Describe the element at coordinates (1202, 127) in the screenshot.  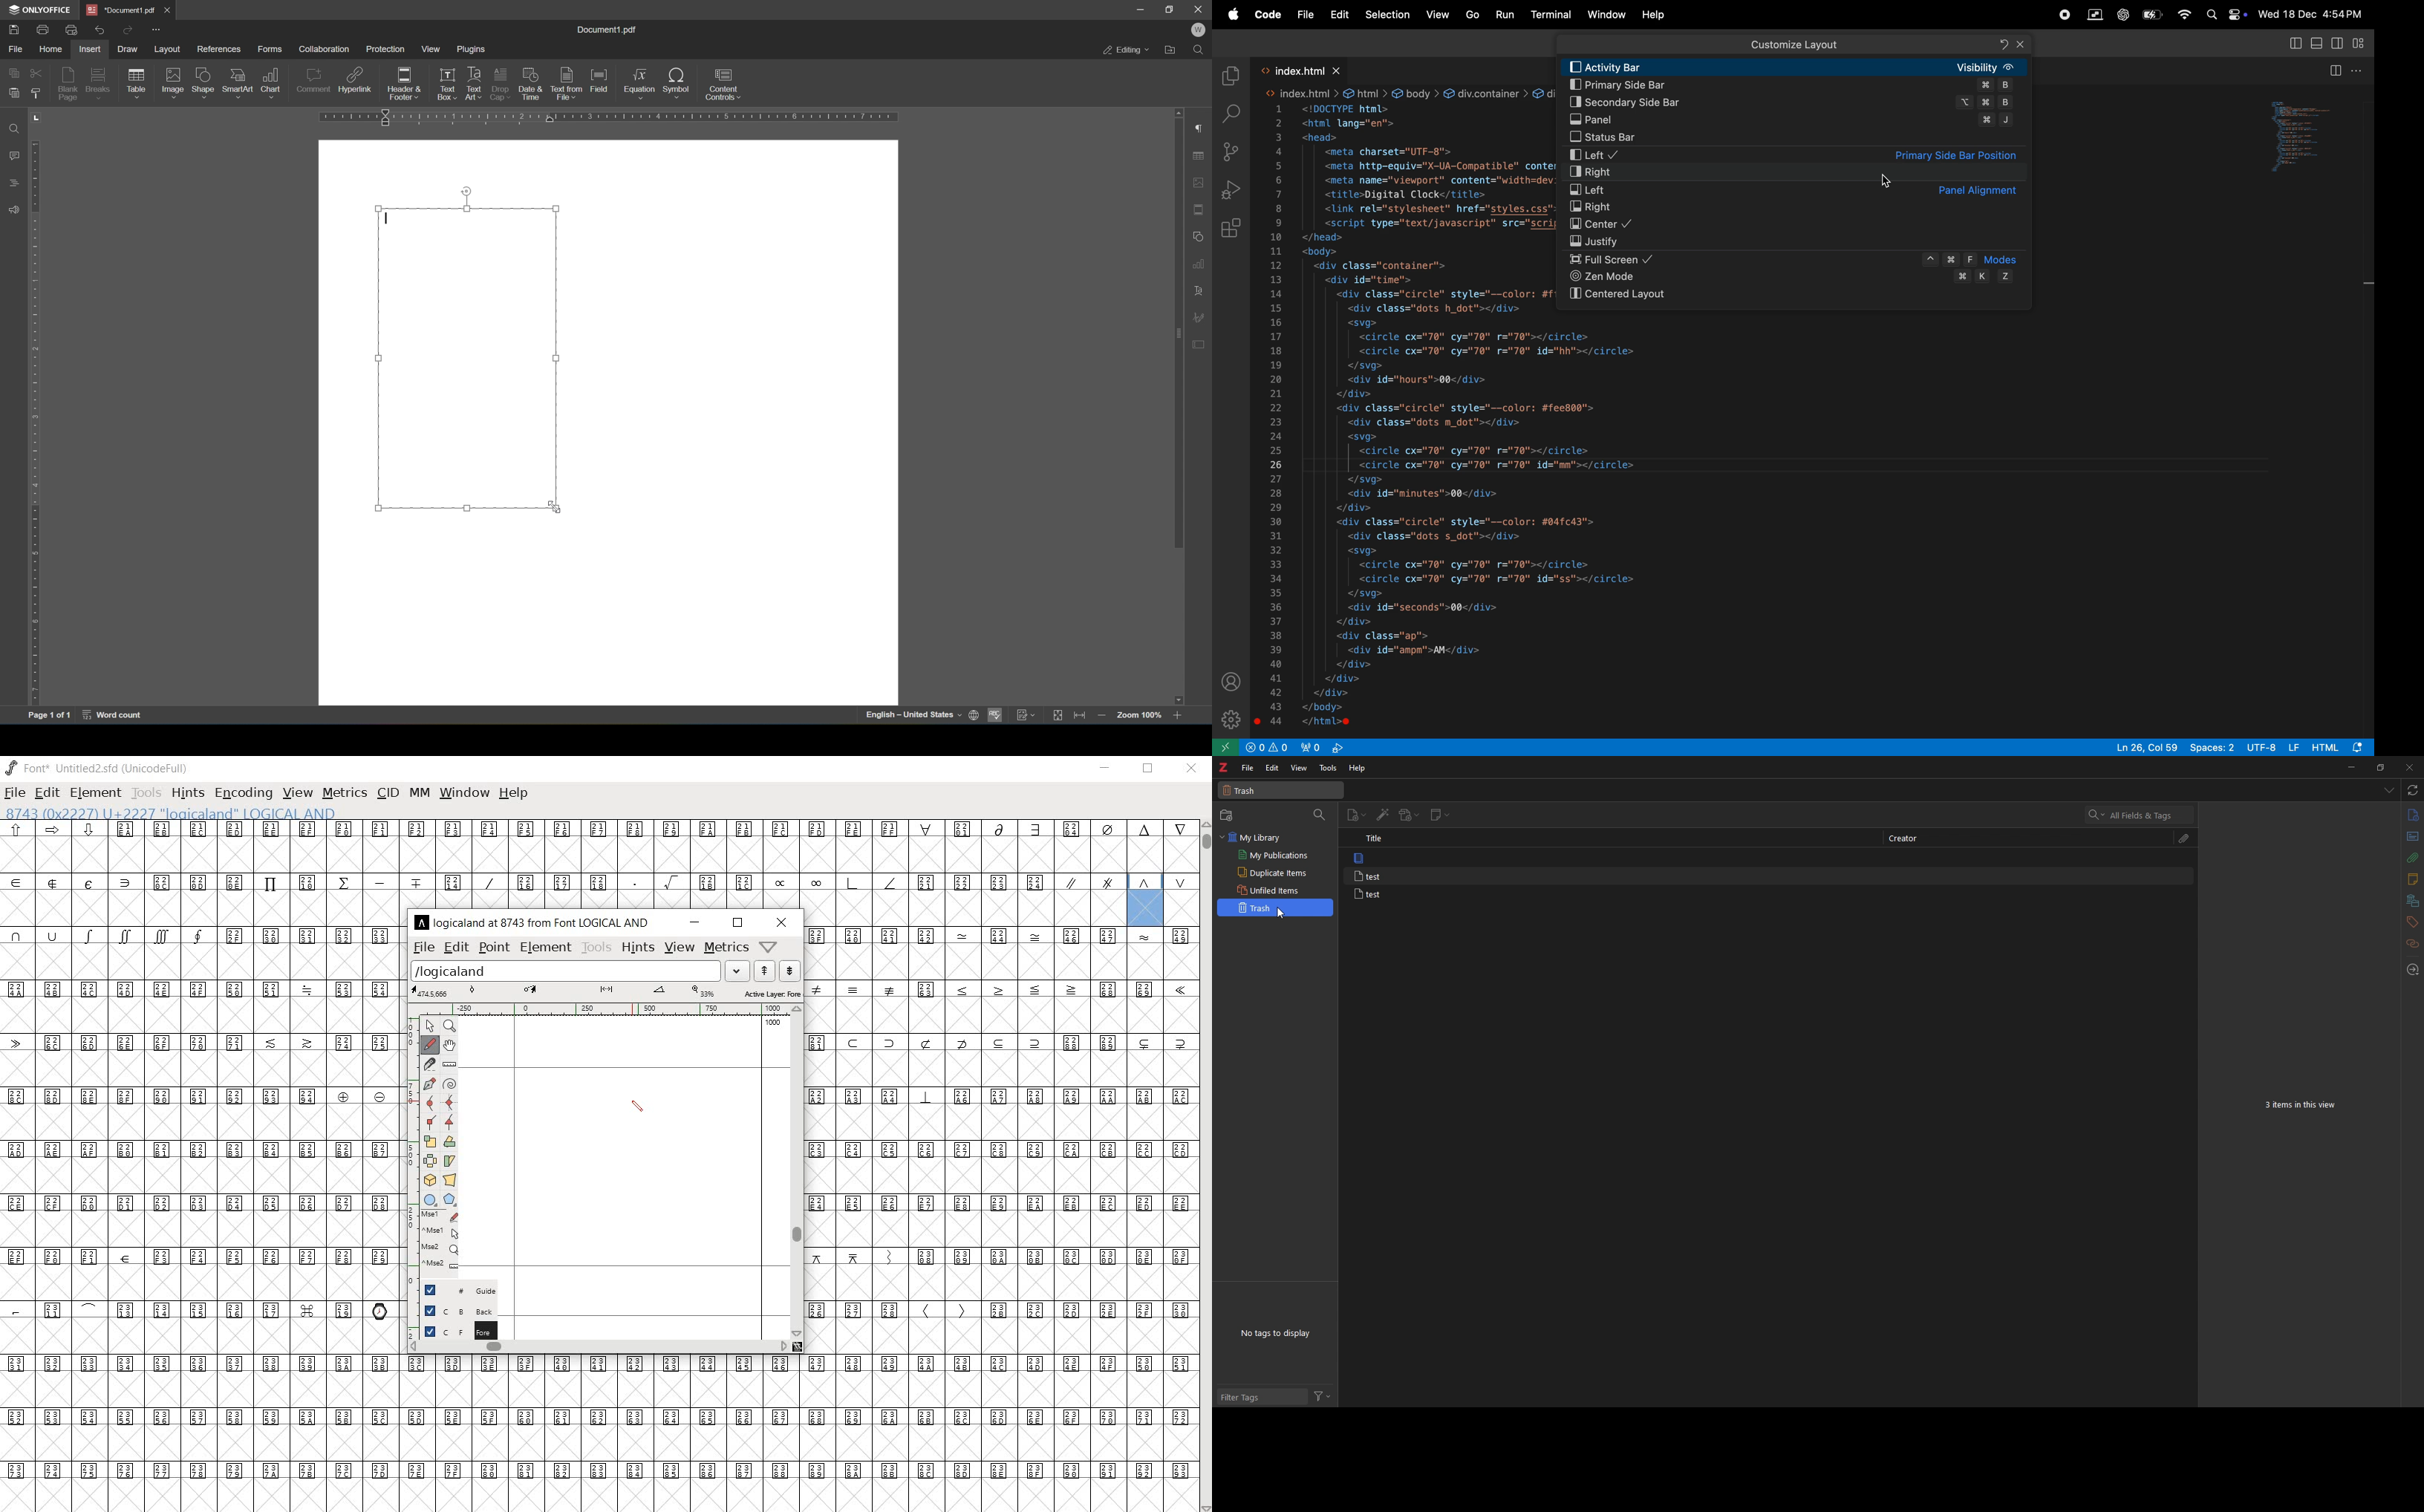
I see `Paragraph settings` at that location.